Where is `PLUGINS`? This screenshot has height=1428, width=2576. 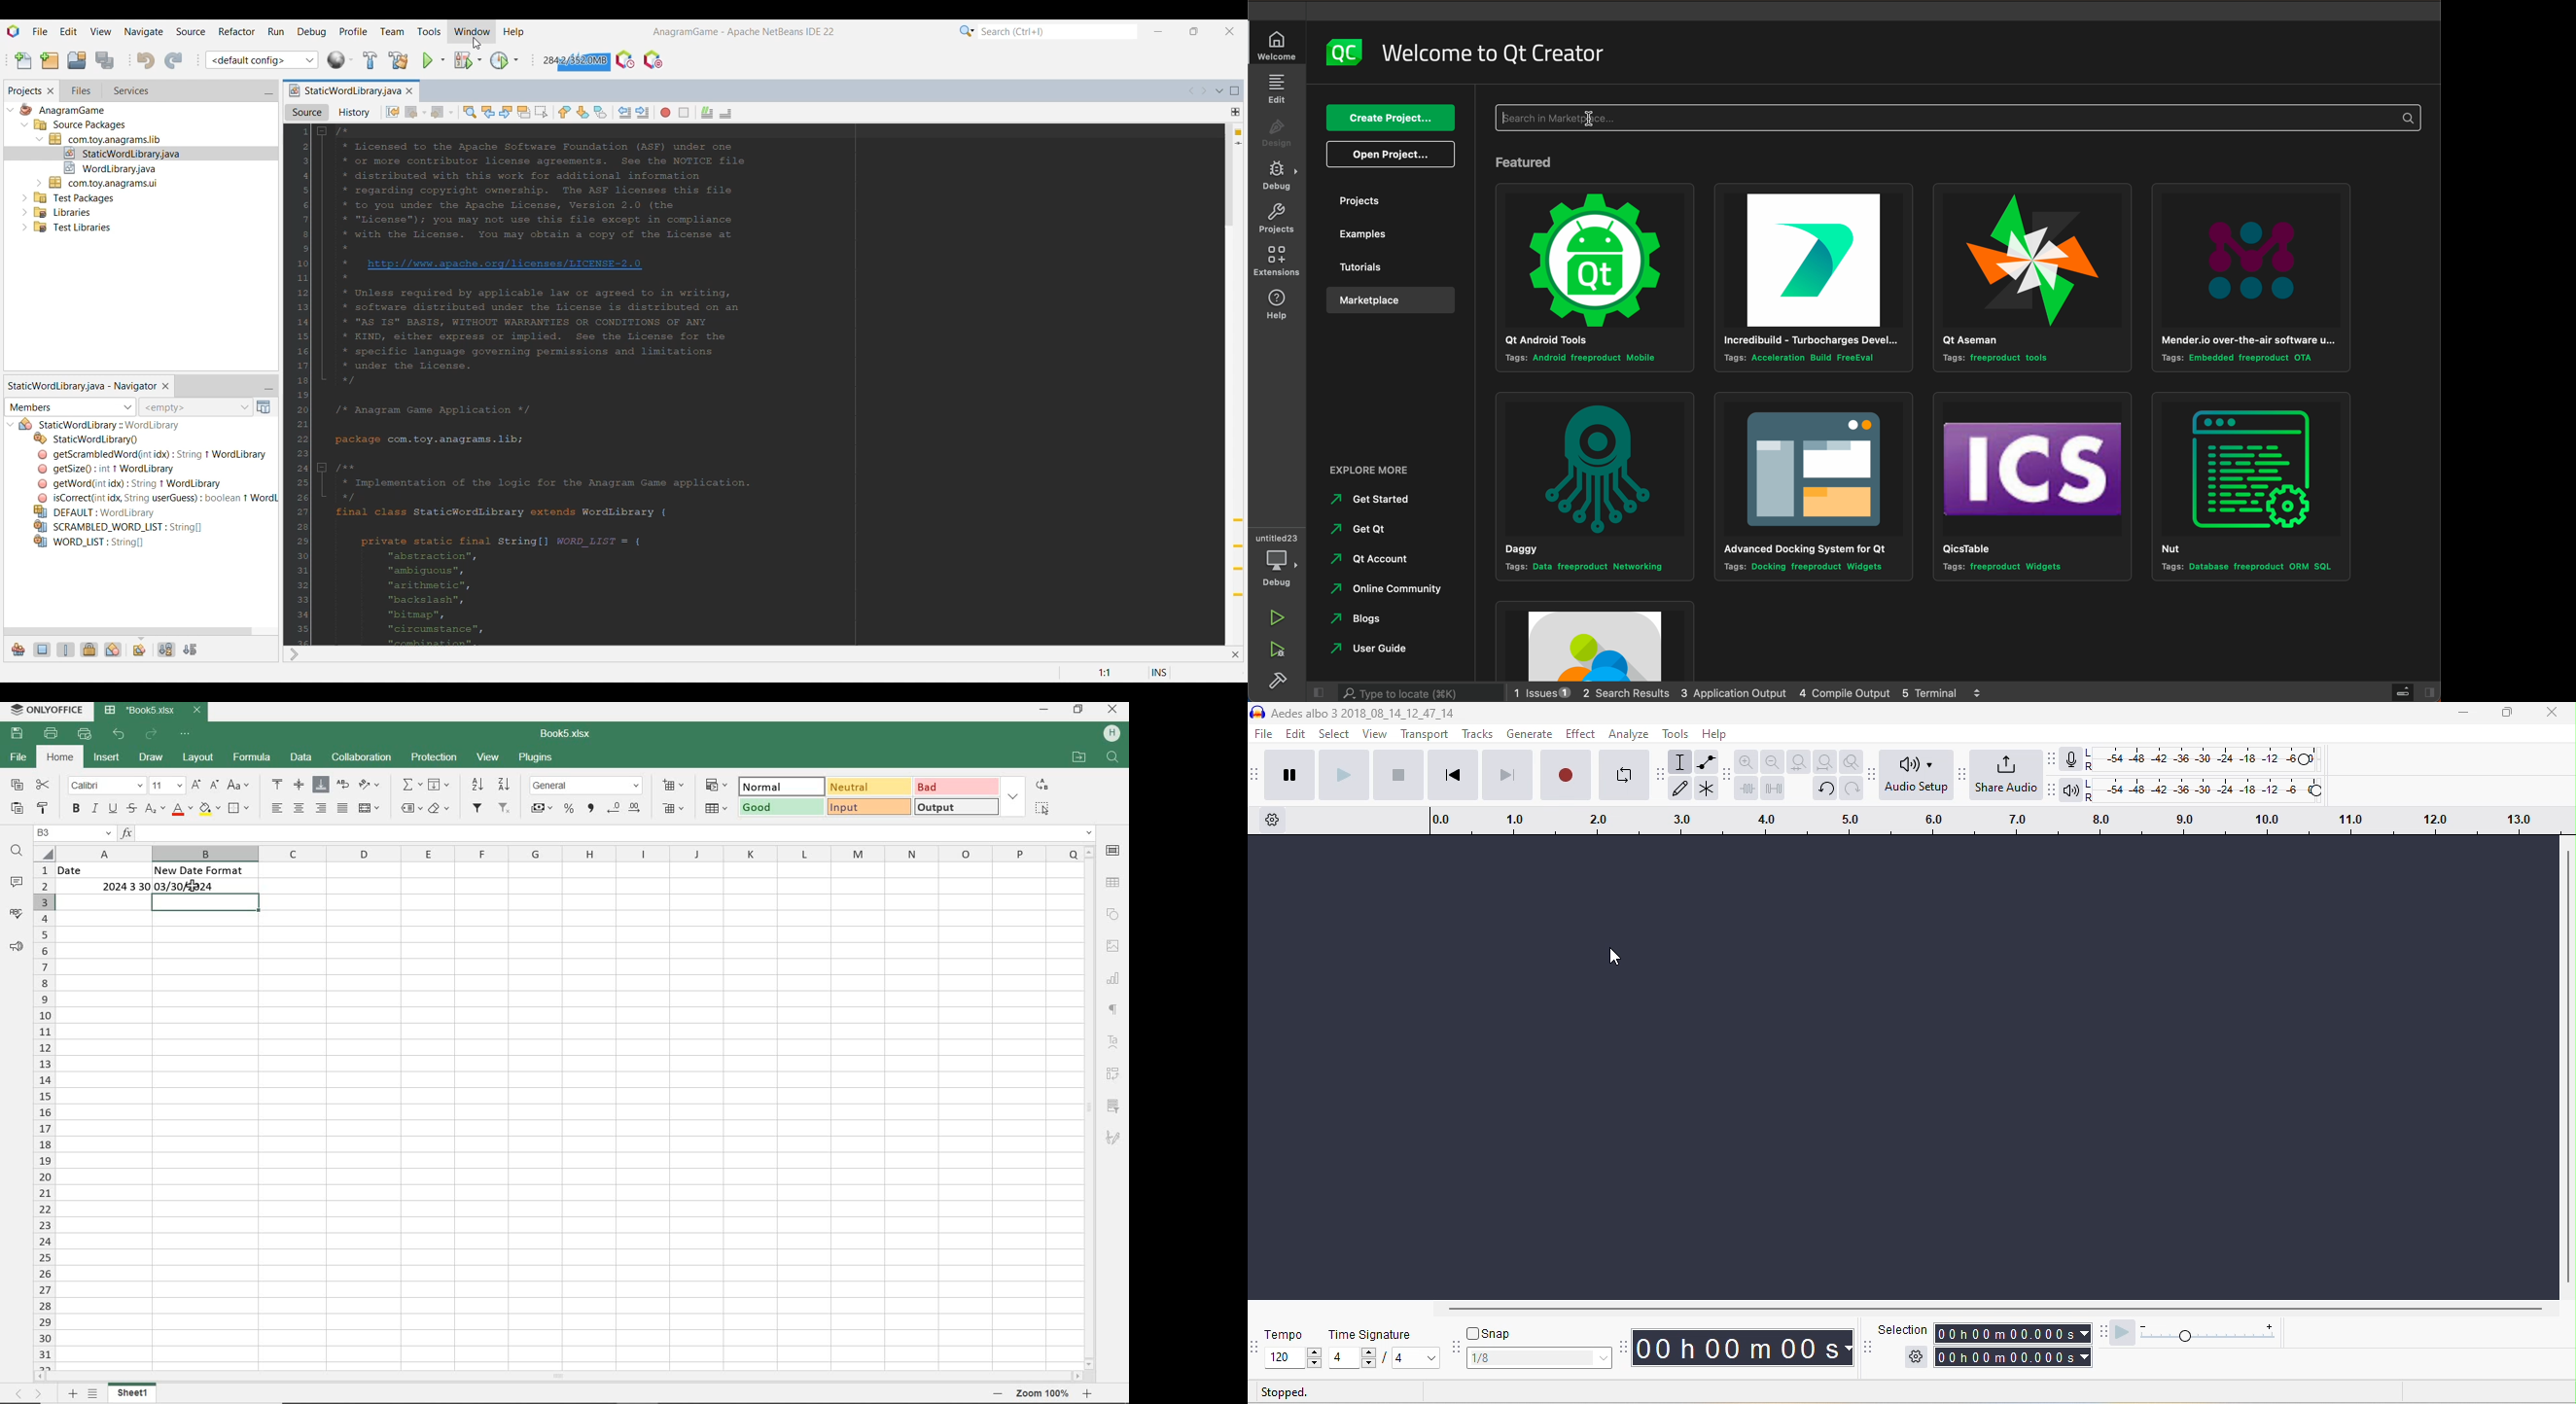 PLUGINS is located at coordinates (535, 758).